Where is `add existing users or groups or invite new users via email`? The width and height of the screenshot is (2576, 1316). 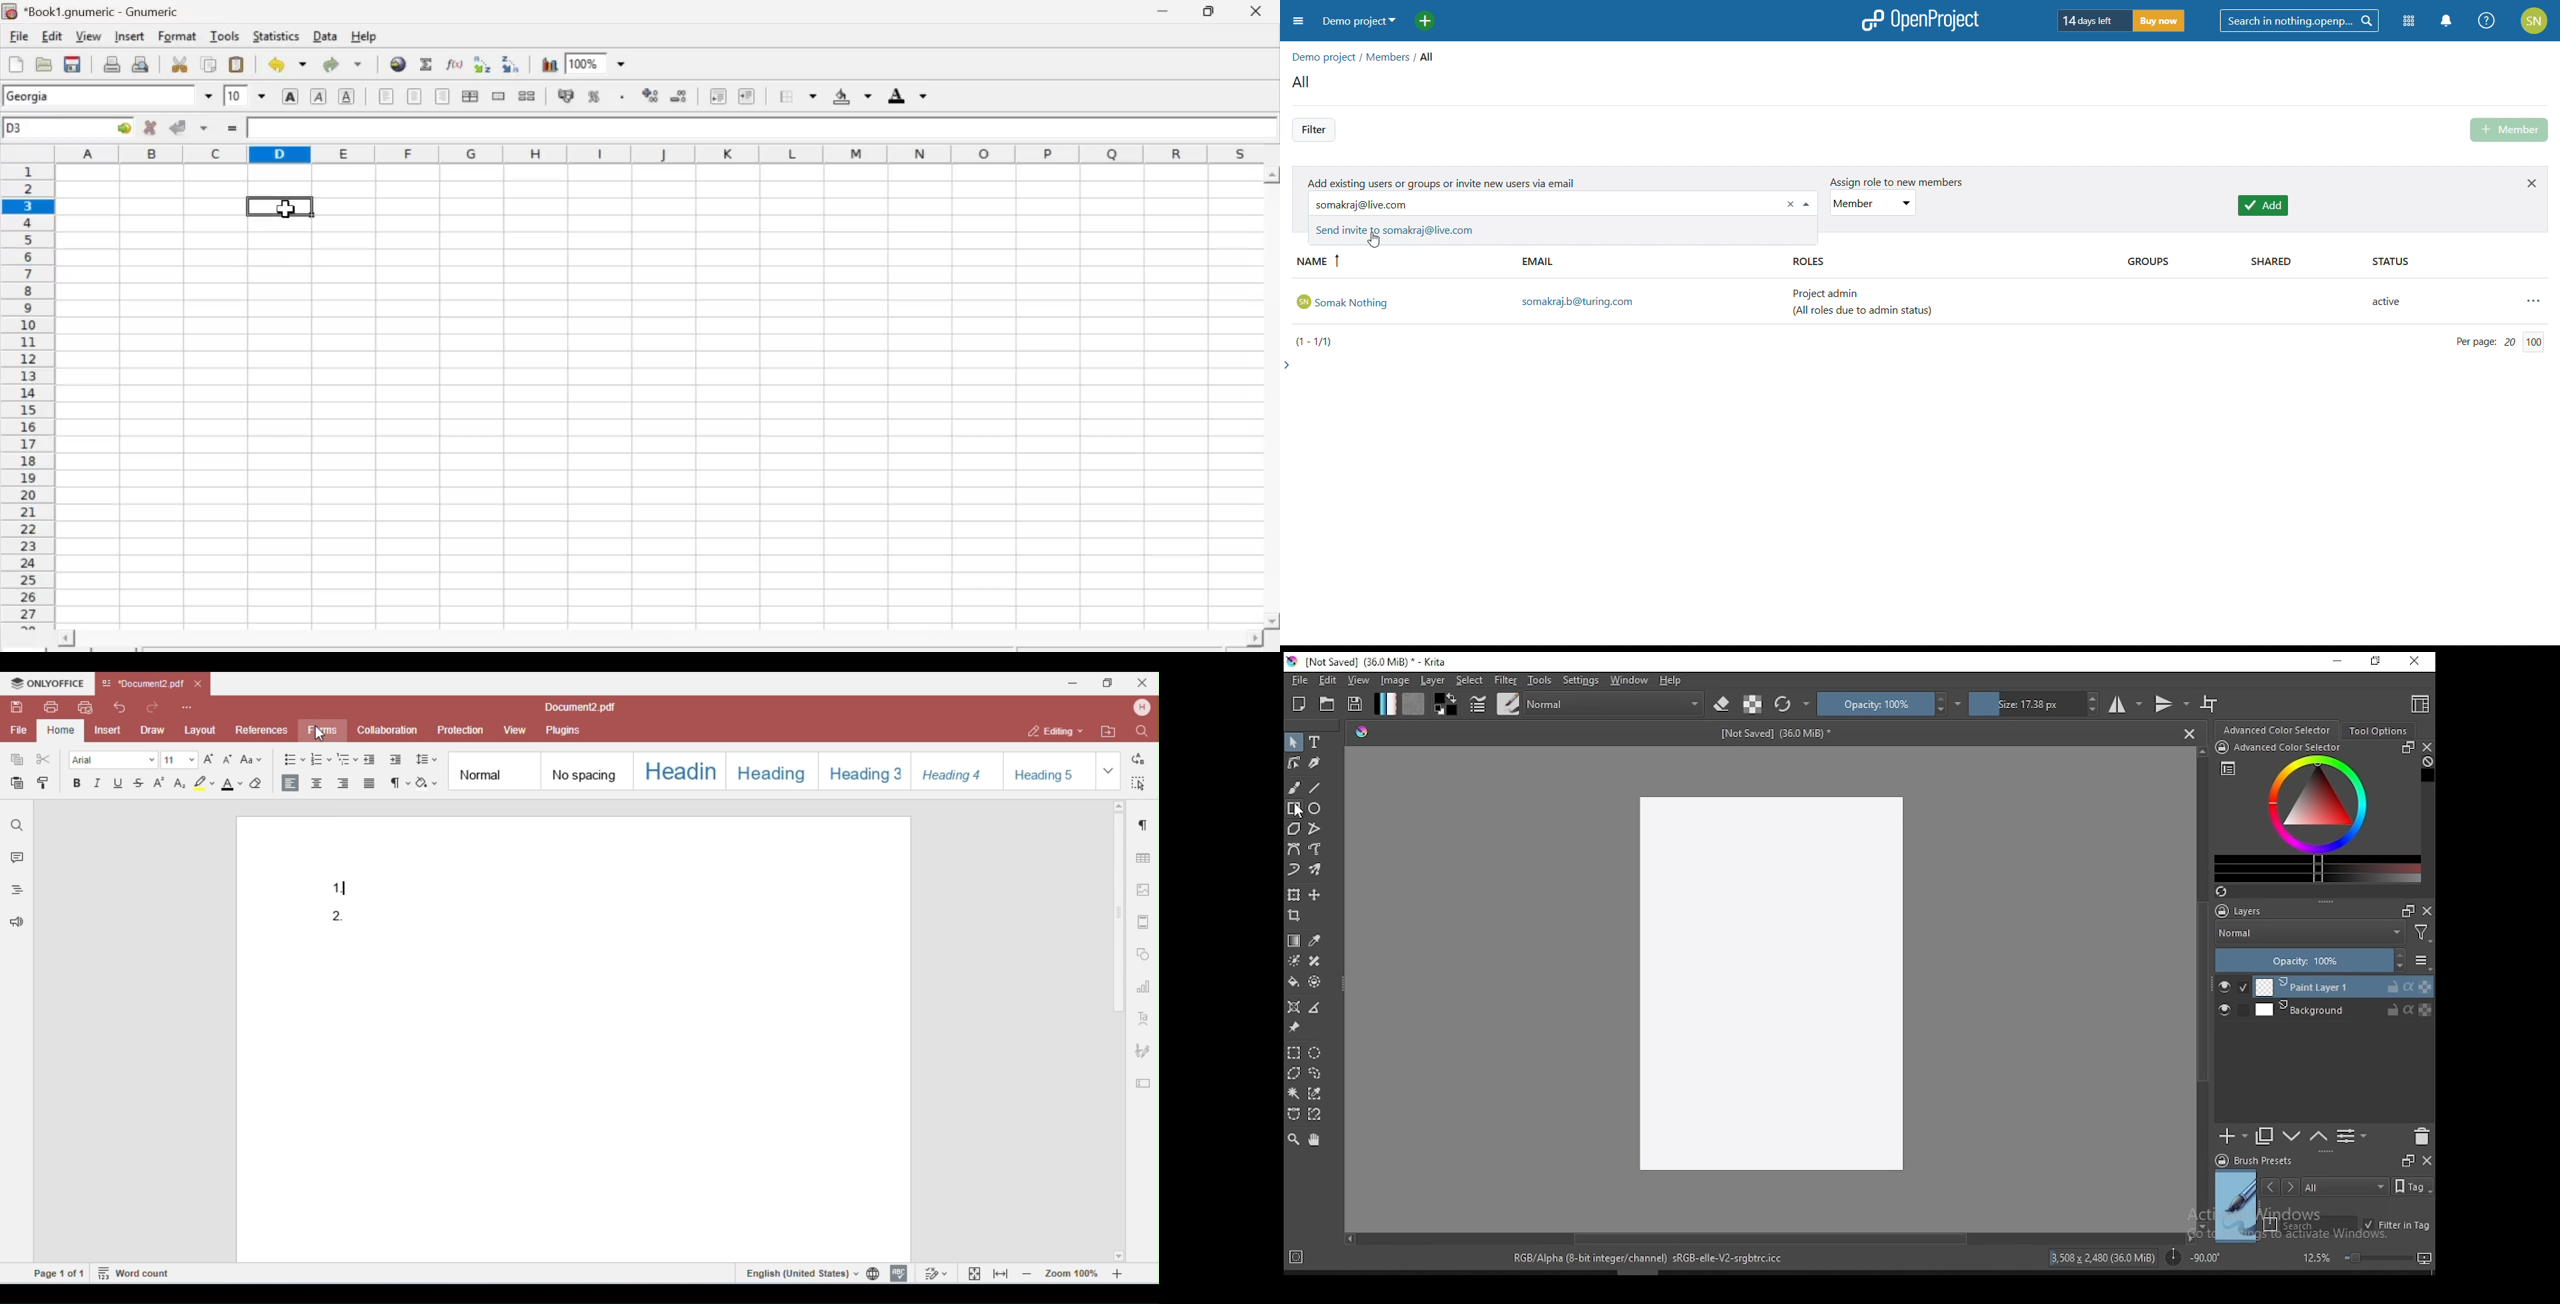 add existing users or groups or invite new users via email is located at coordinates (1443, 181).